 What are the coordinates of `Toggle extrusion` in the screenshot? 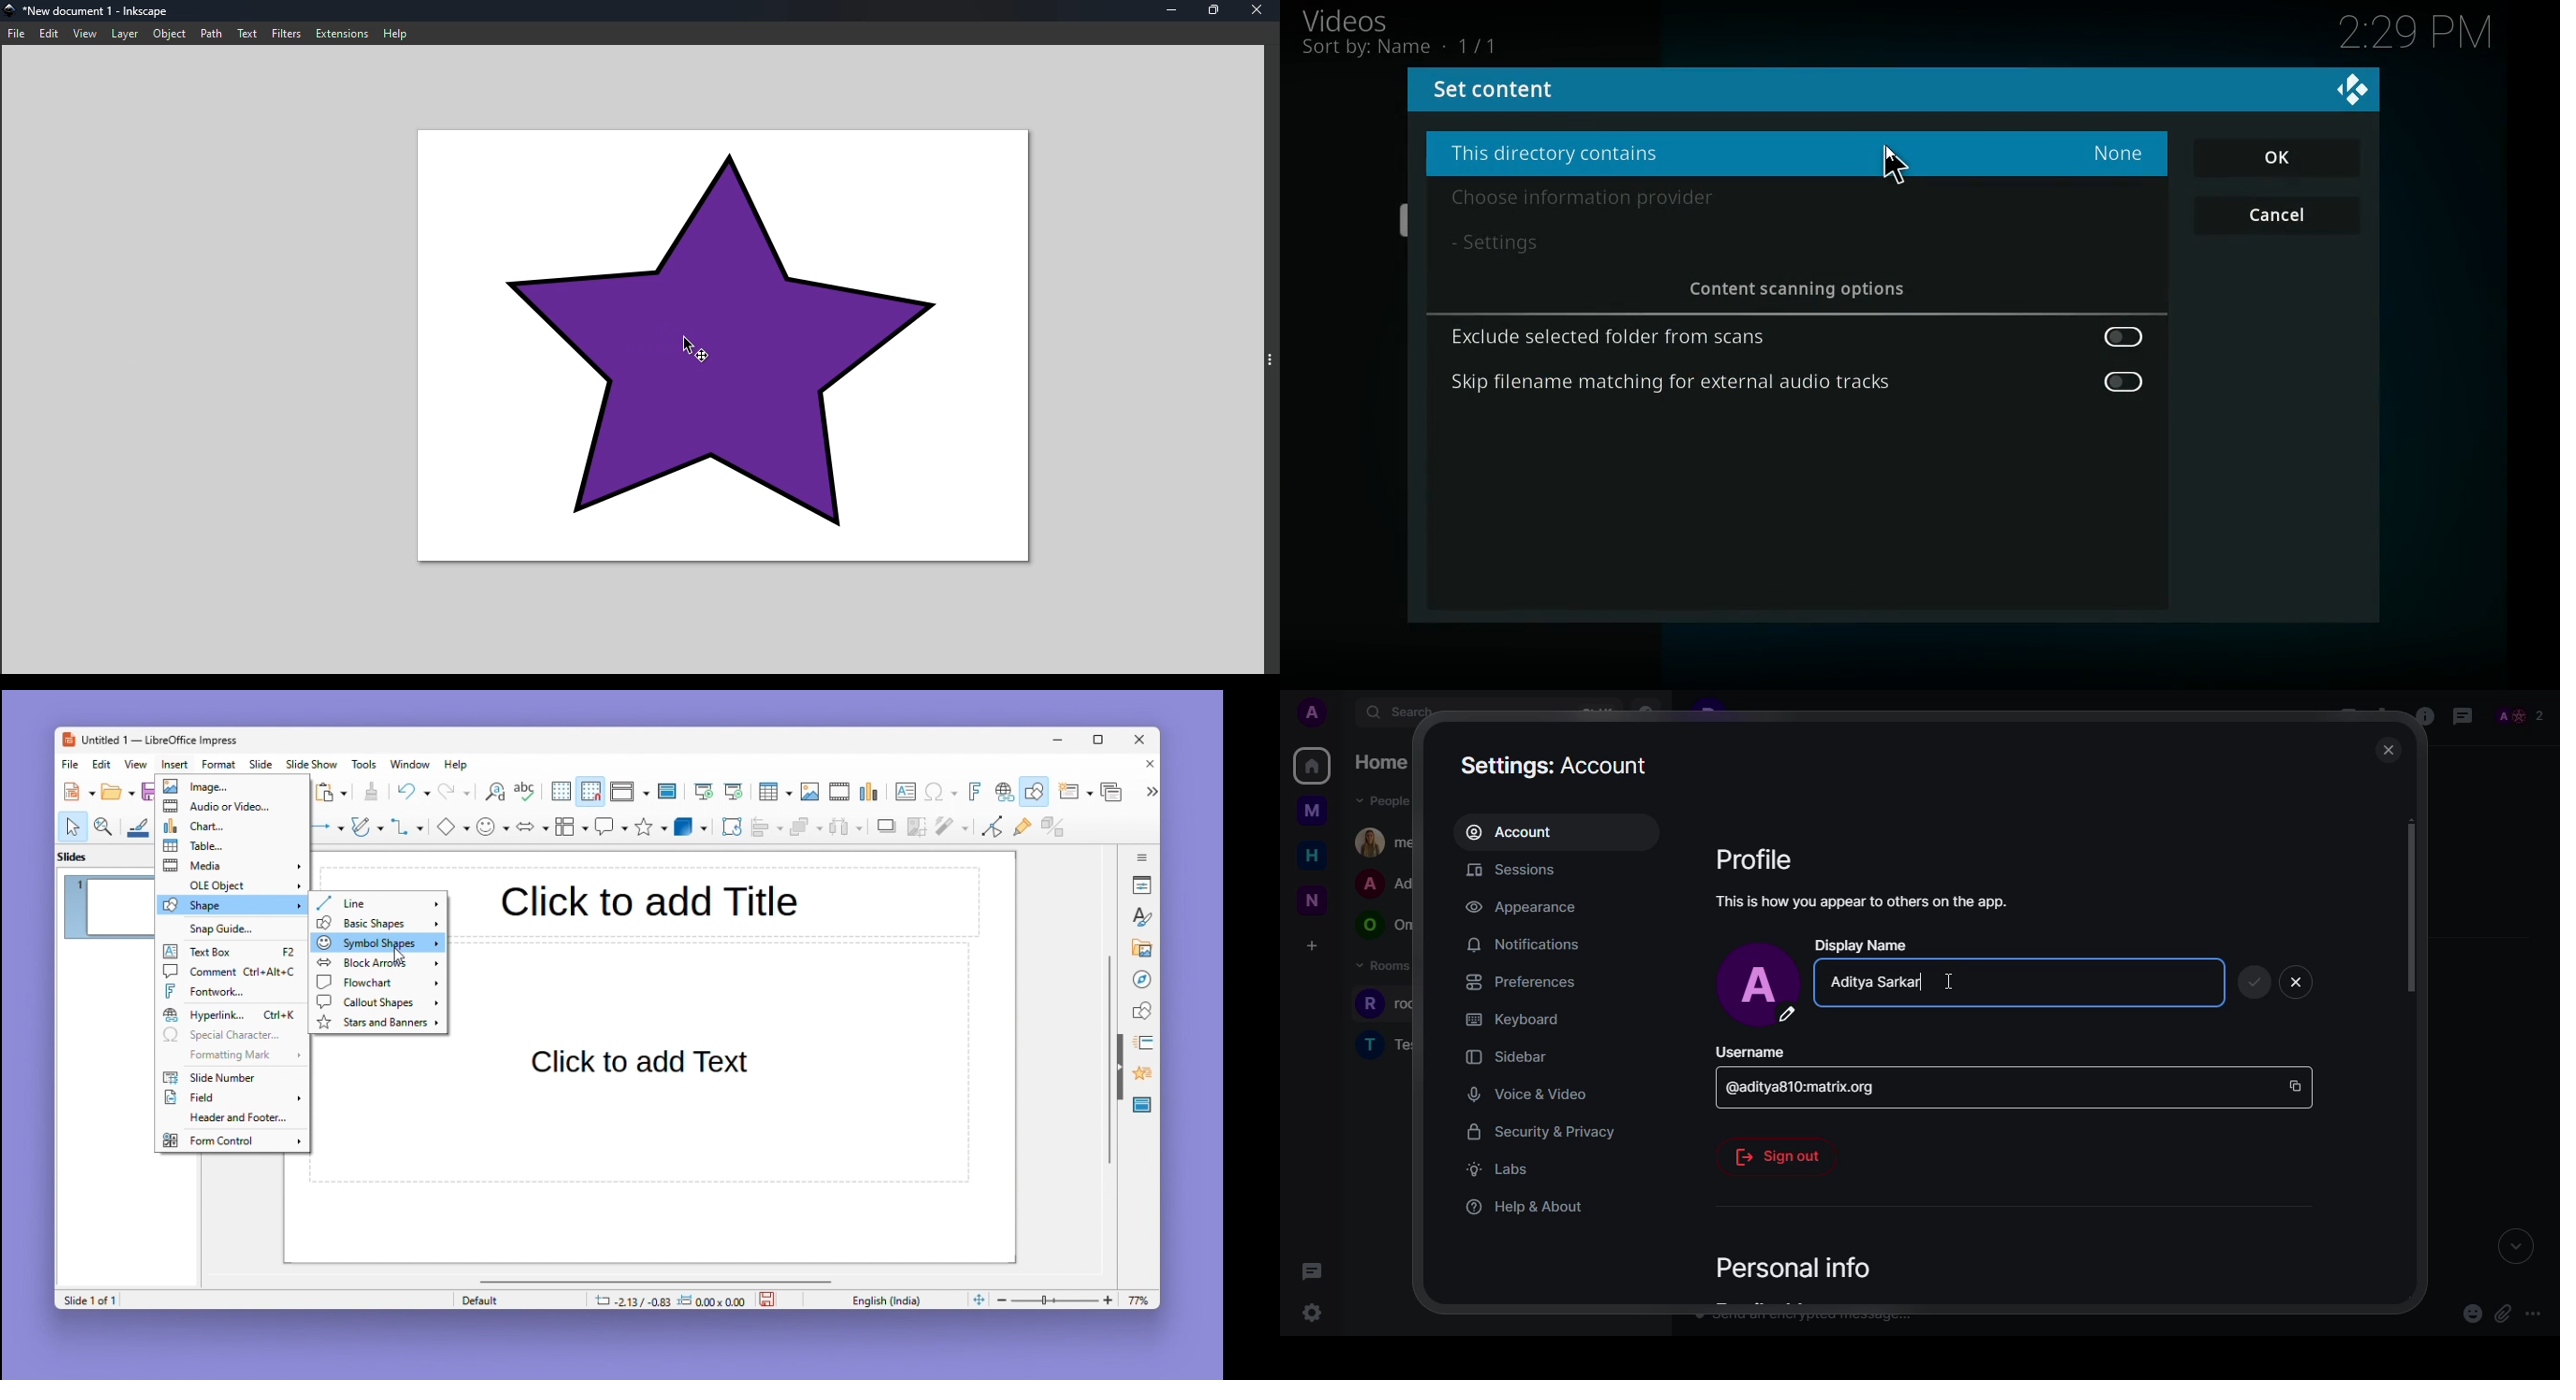 It's located at (1053, 828).